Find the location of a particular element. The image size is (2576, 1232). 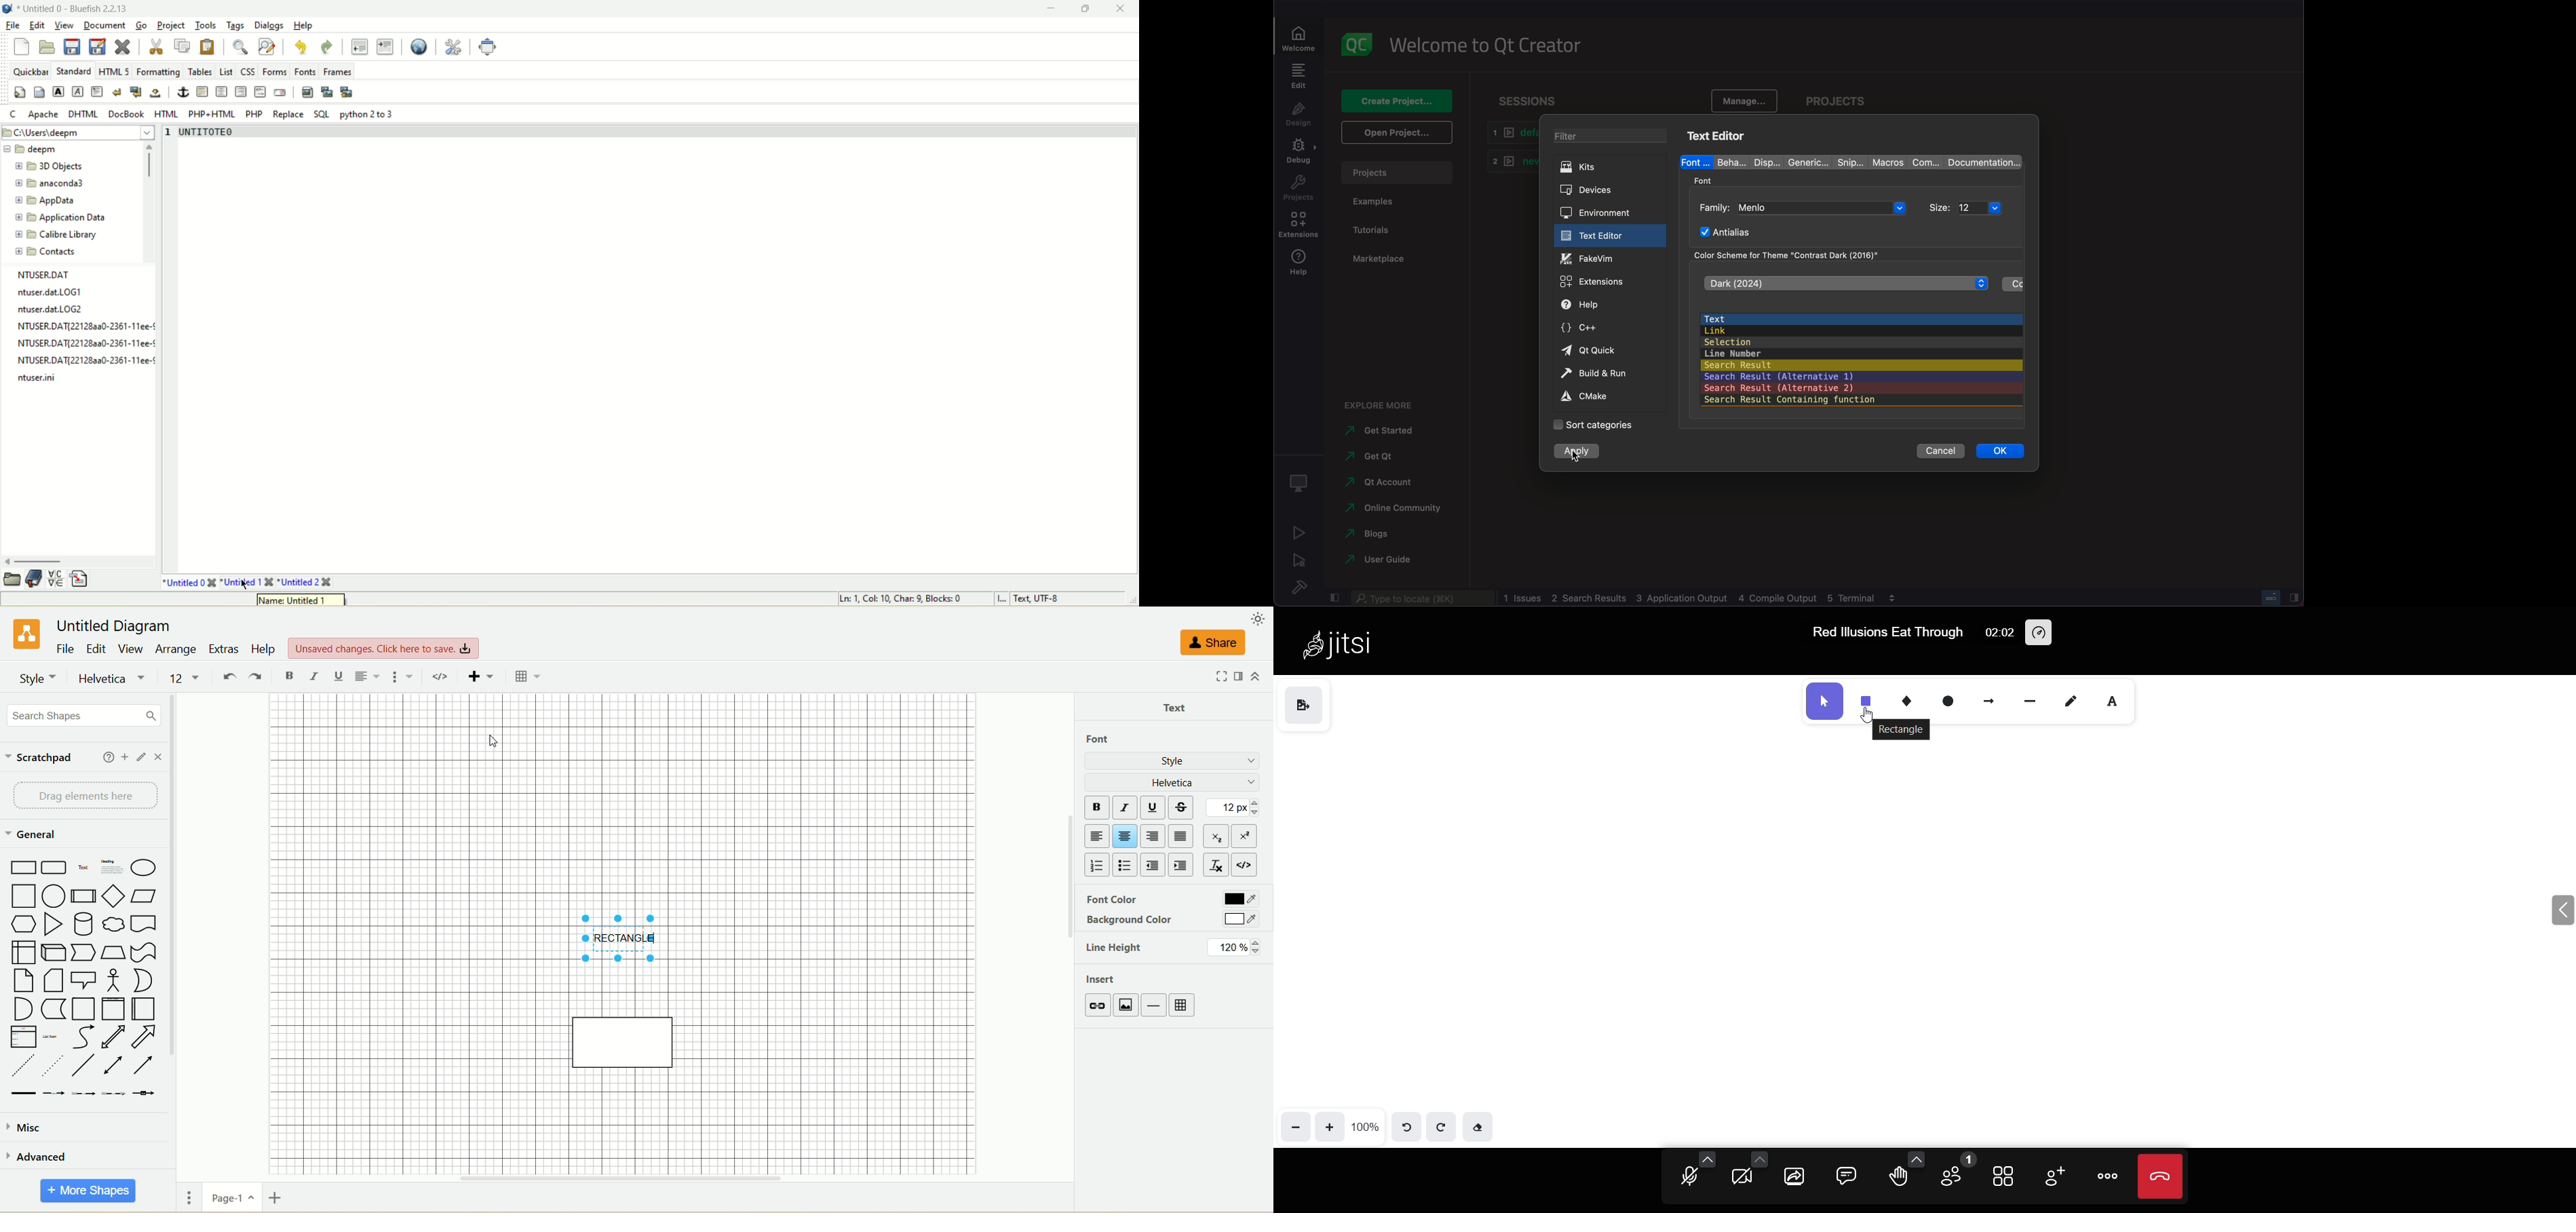

bold is located at coordinates (1100, 807).